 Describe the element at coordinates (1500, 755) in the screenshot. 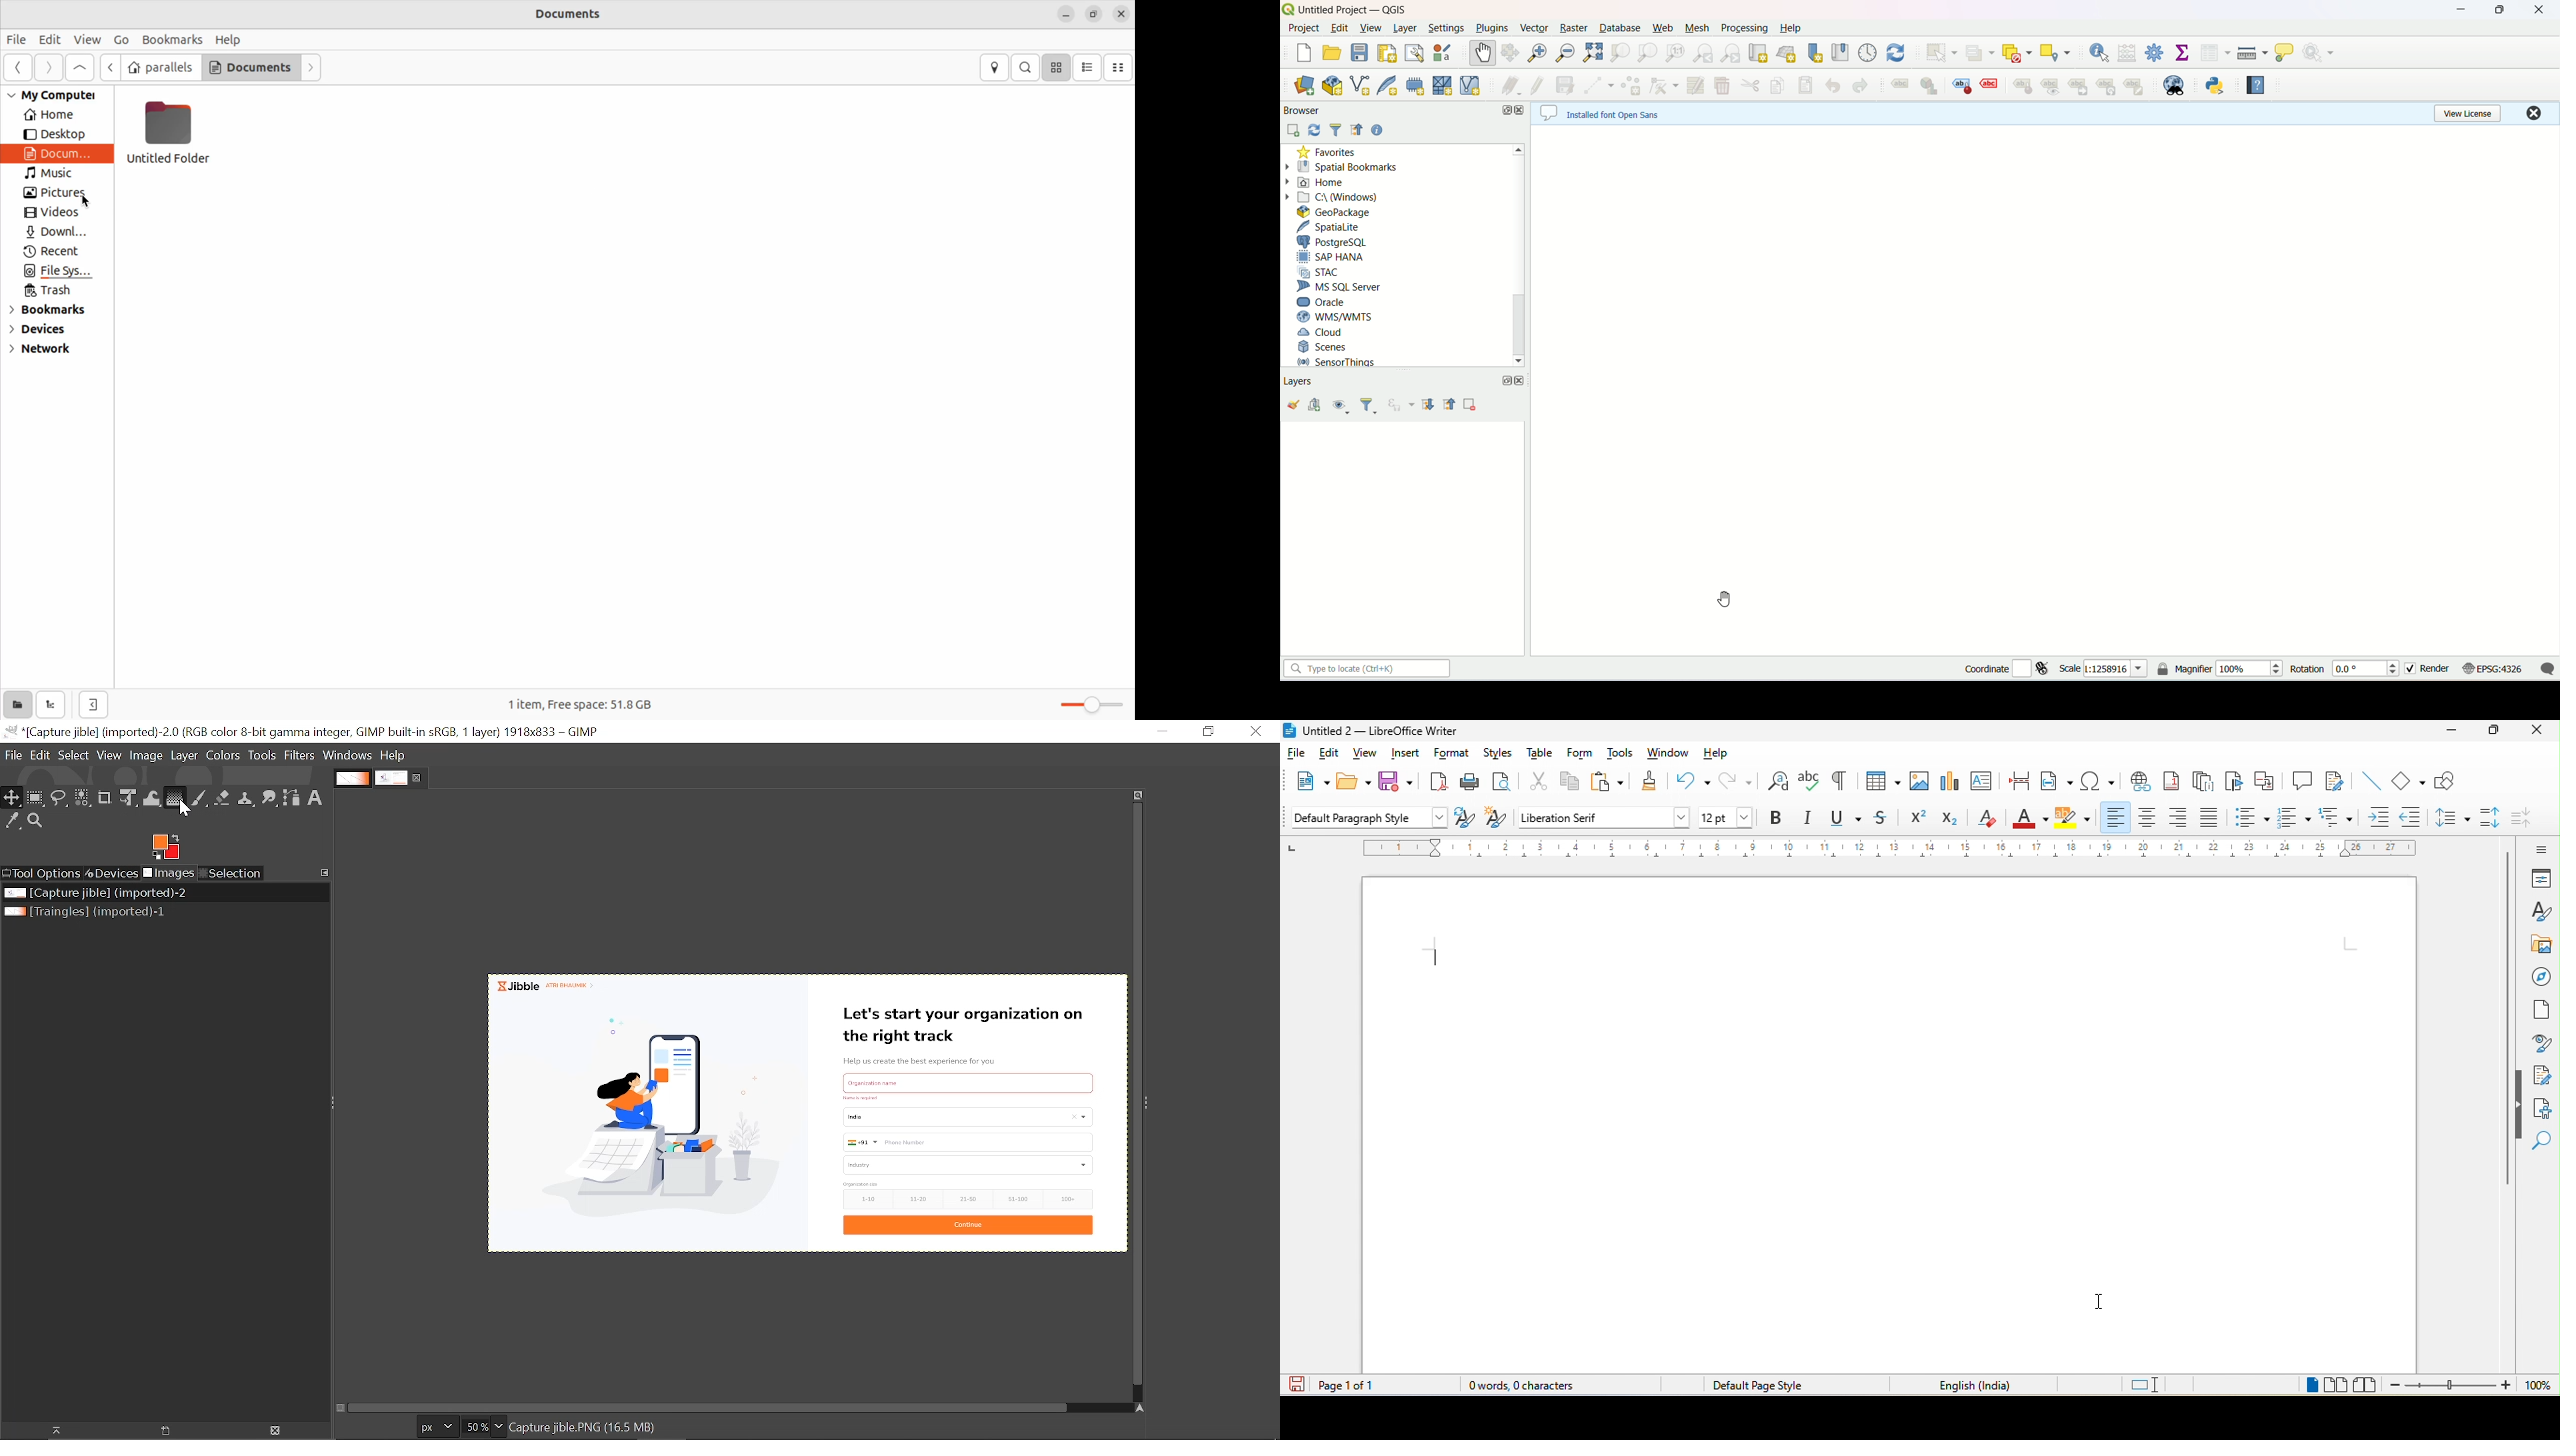

I see `styles` at that location.